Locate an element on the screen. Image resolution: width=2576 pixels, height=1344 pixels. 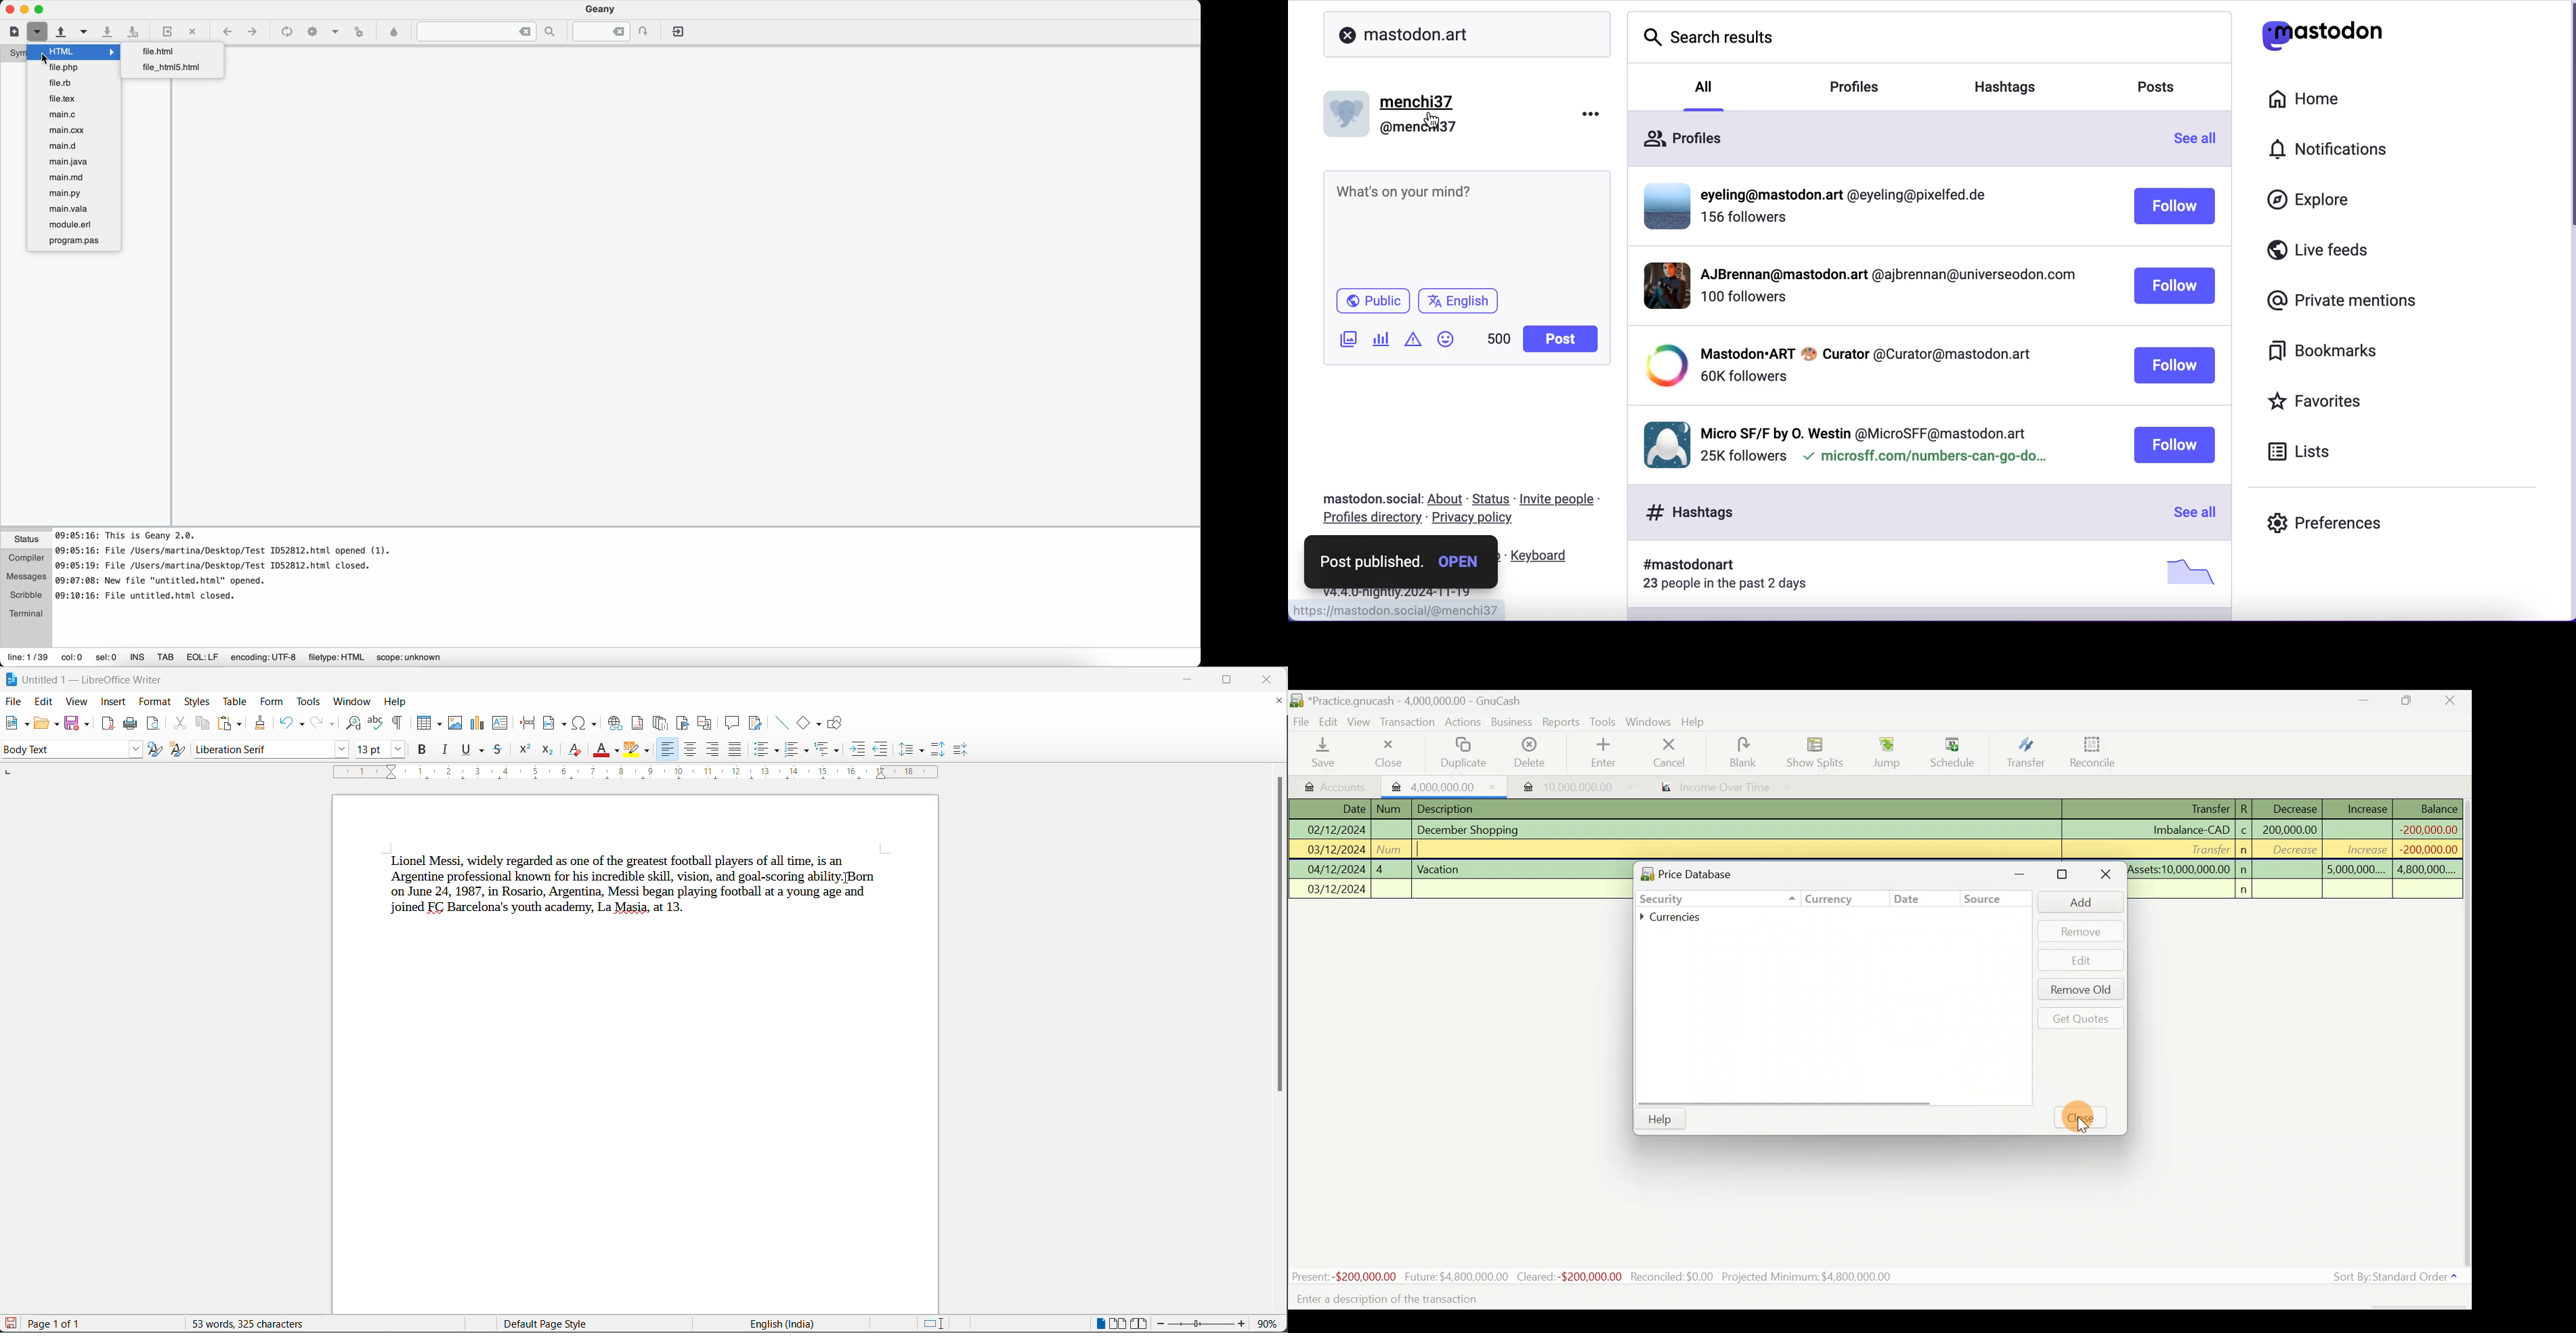
select outline format is located at coordinates (831, 750).